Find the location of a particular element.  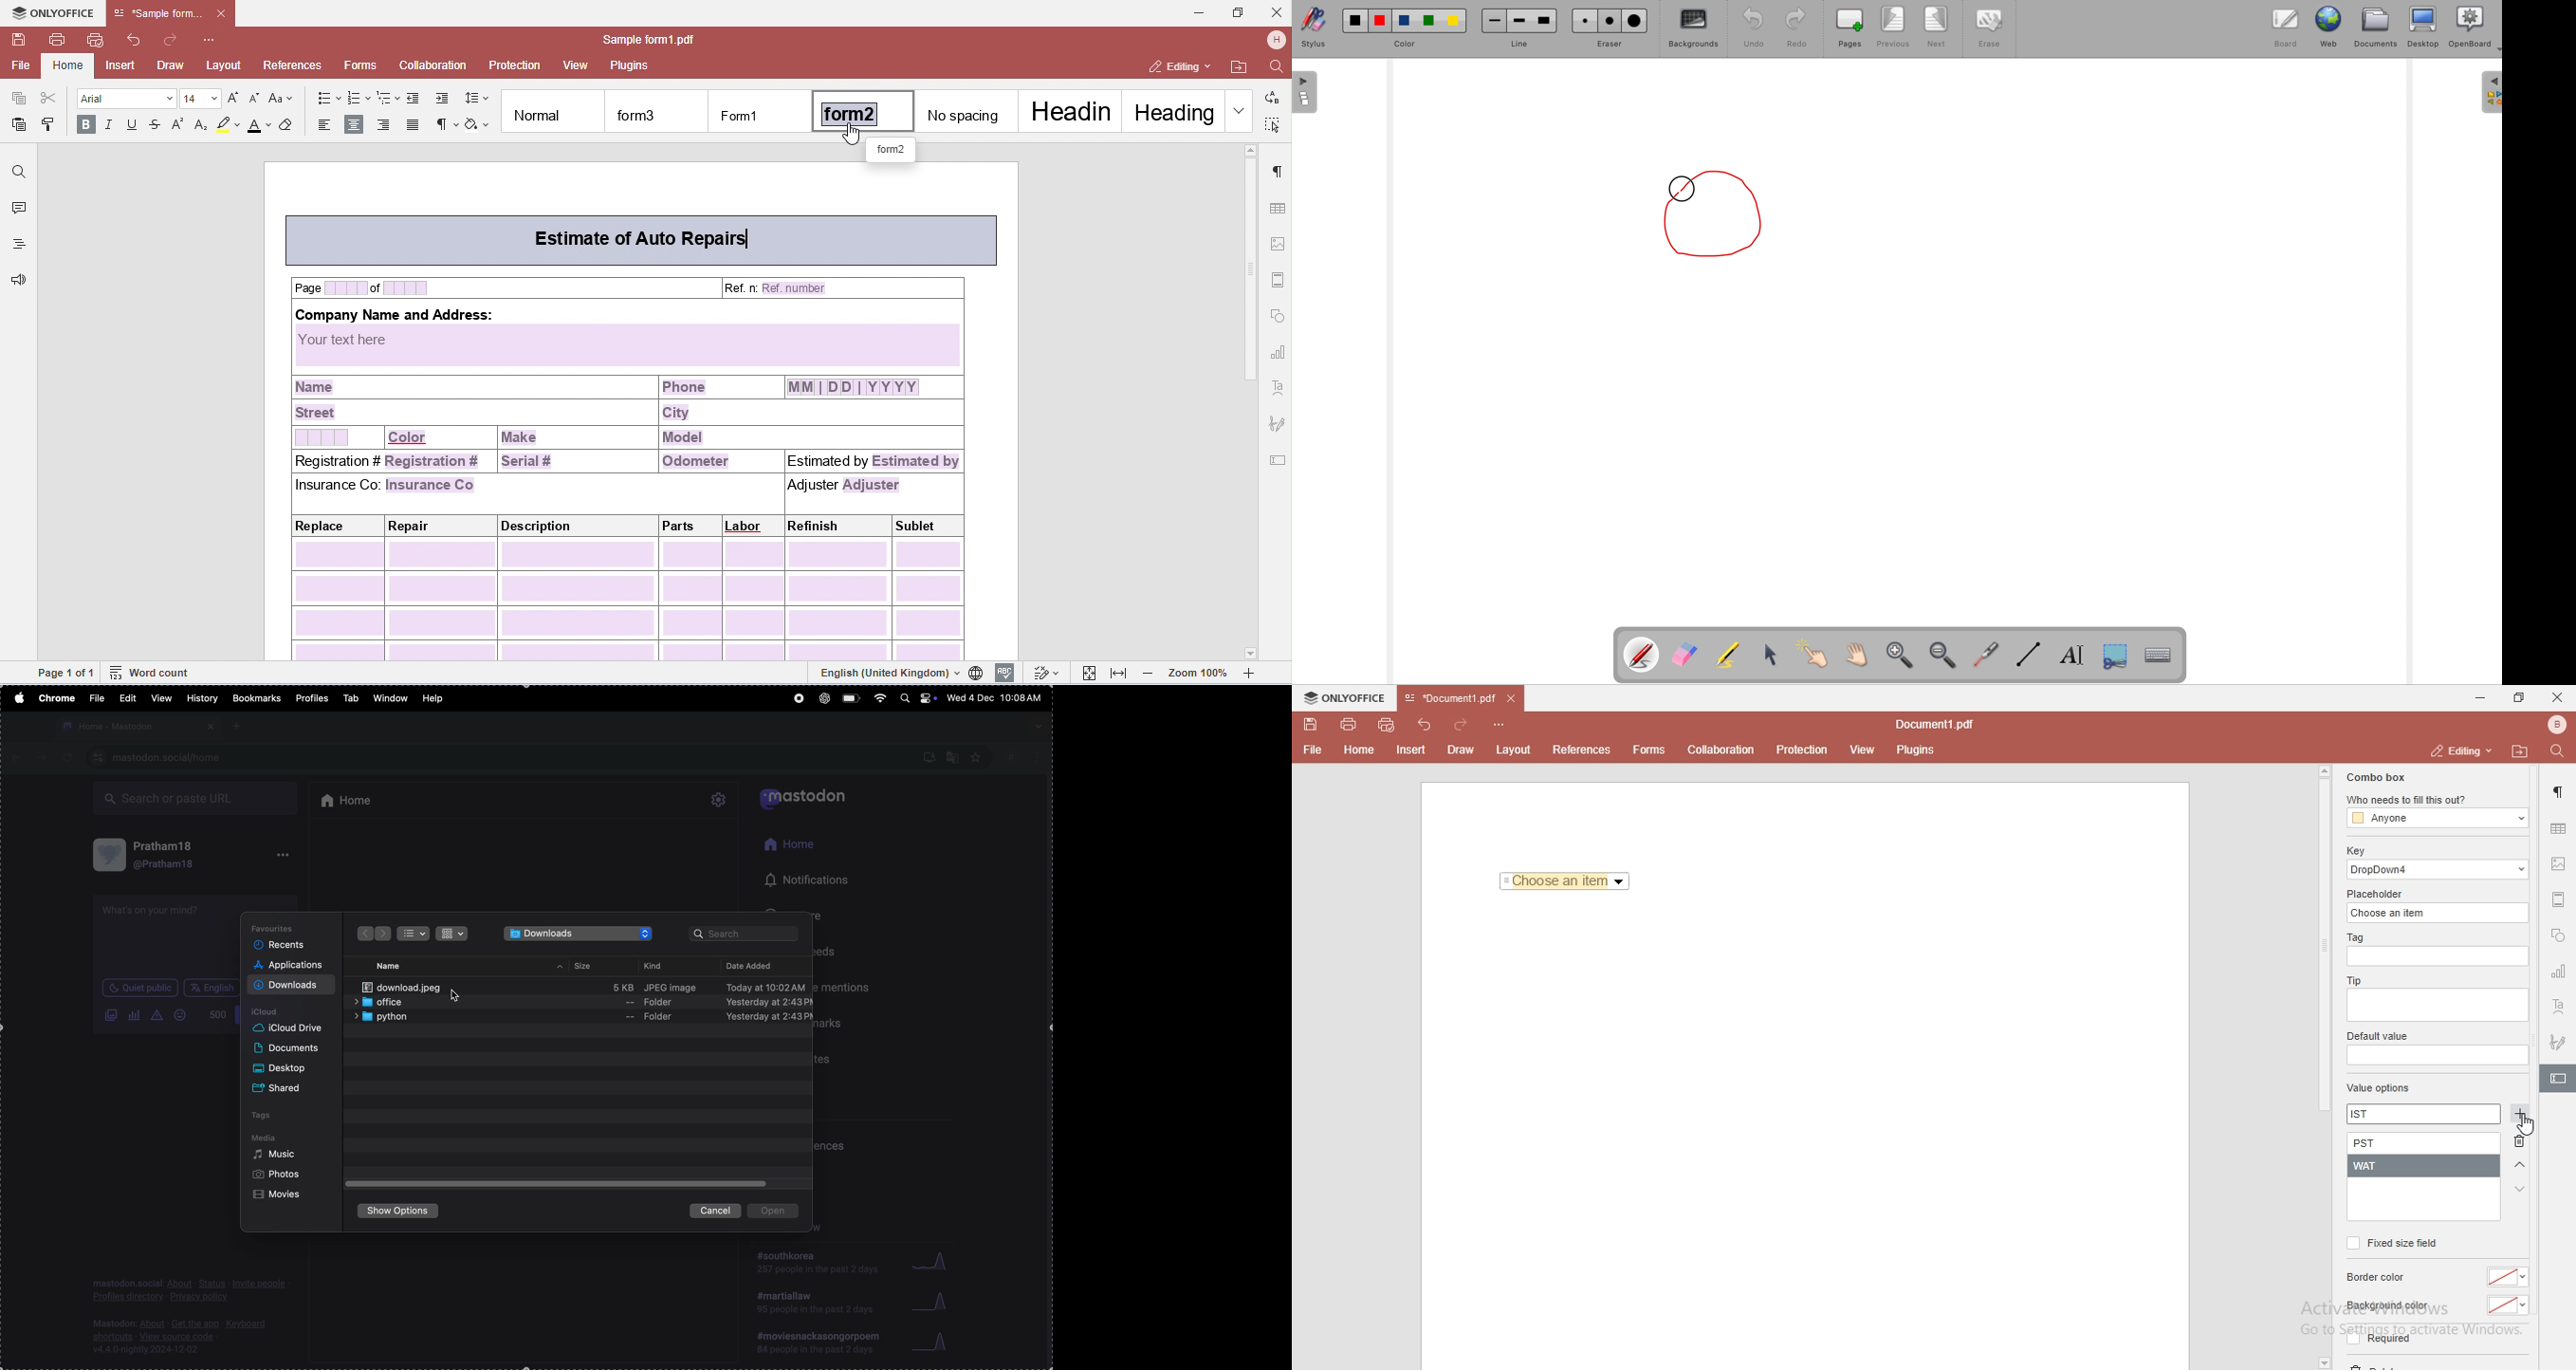

arrow up is located at coordinates (2521, 1166).